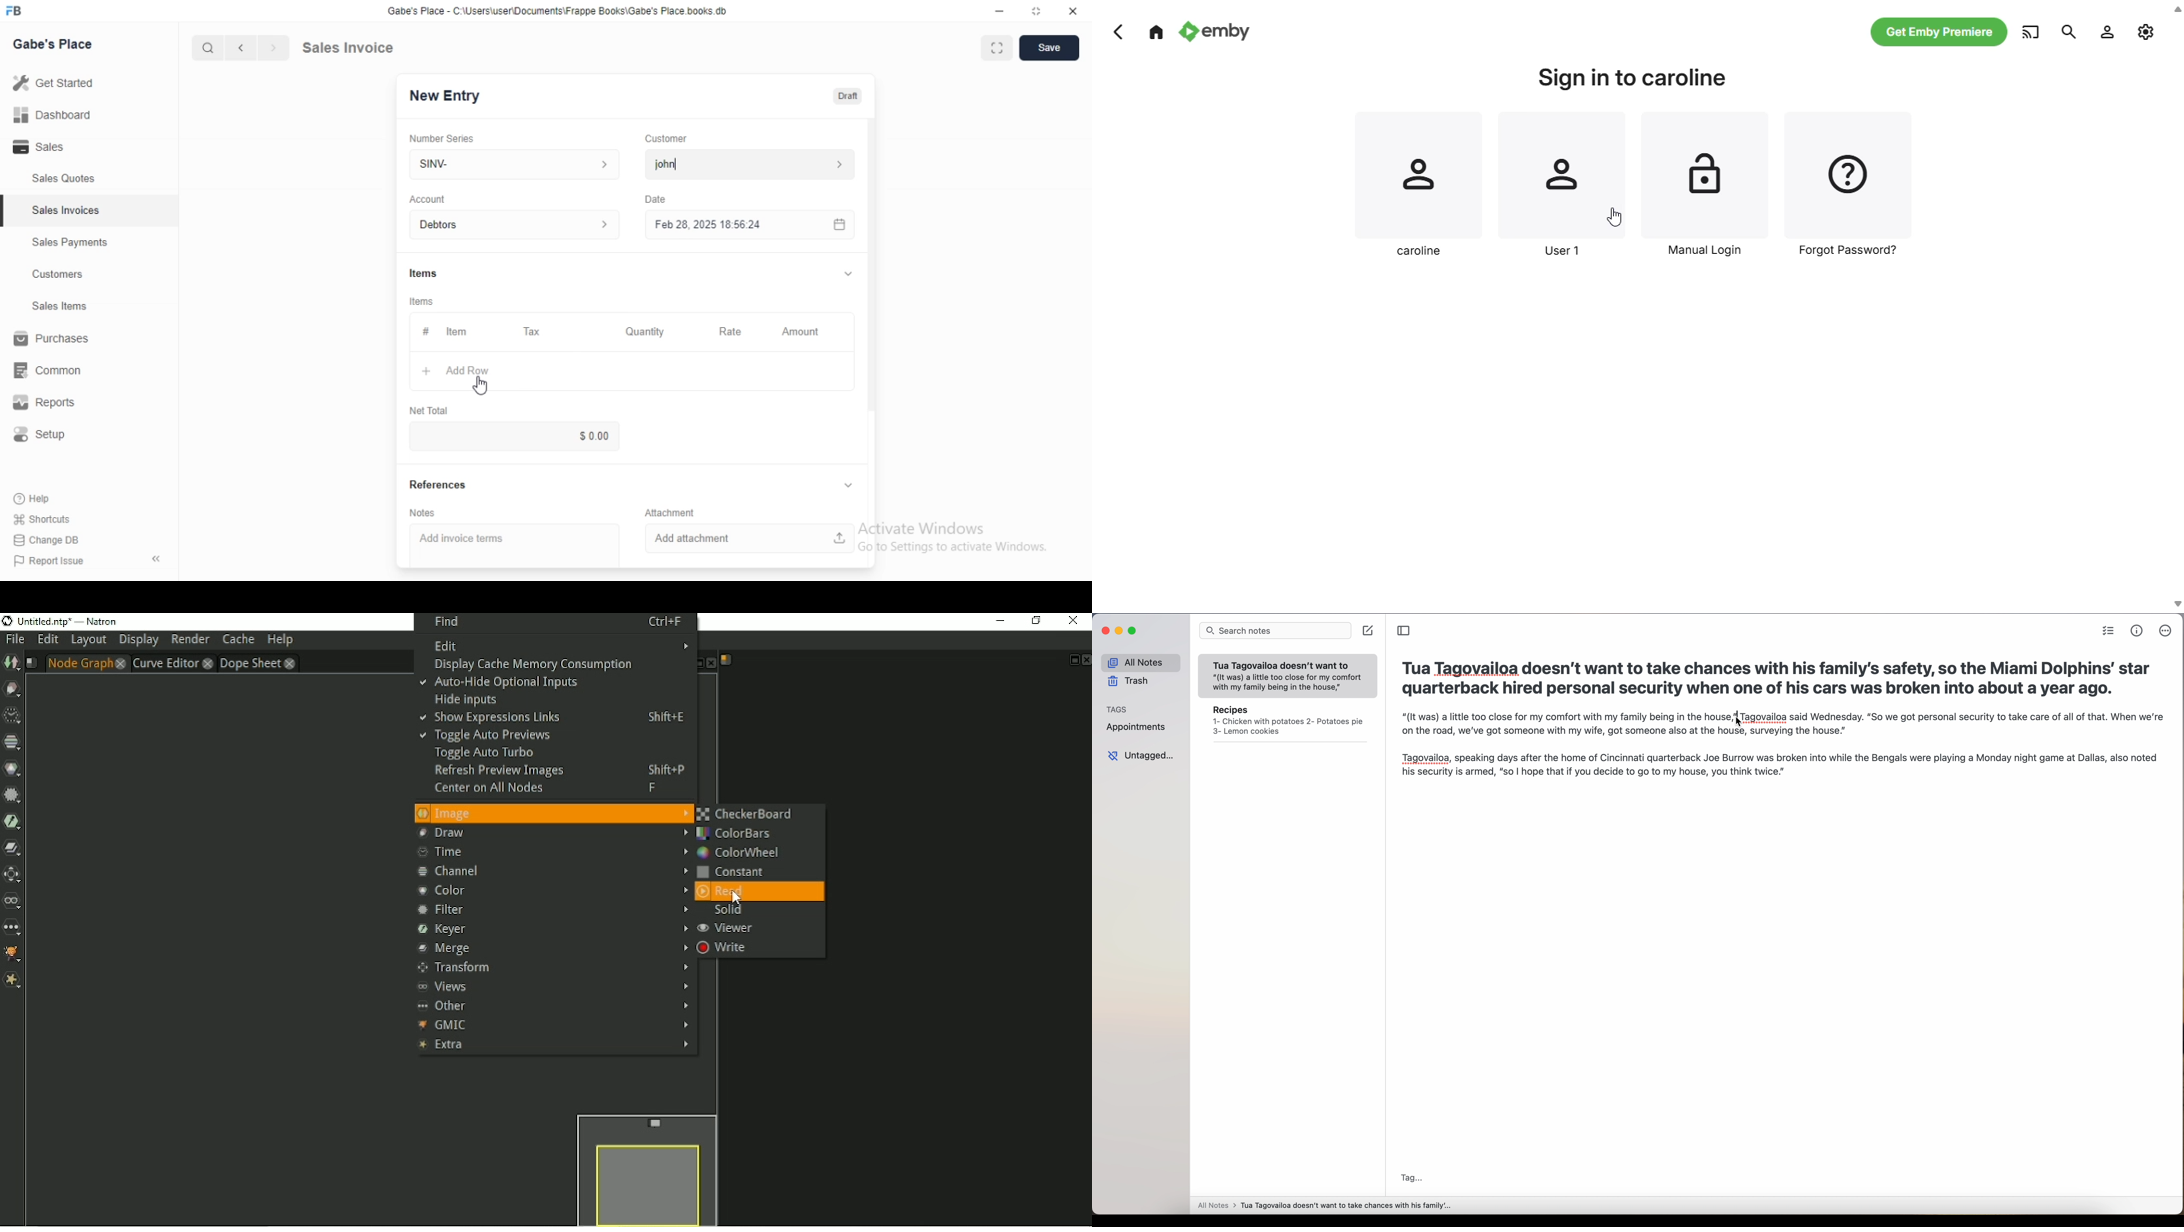 This screenshot has width=2184, height=1232. Describe the element at coordinates (672, 512) in the screenshot. I see `` at that location.